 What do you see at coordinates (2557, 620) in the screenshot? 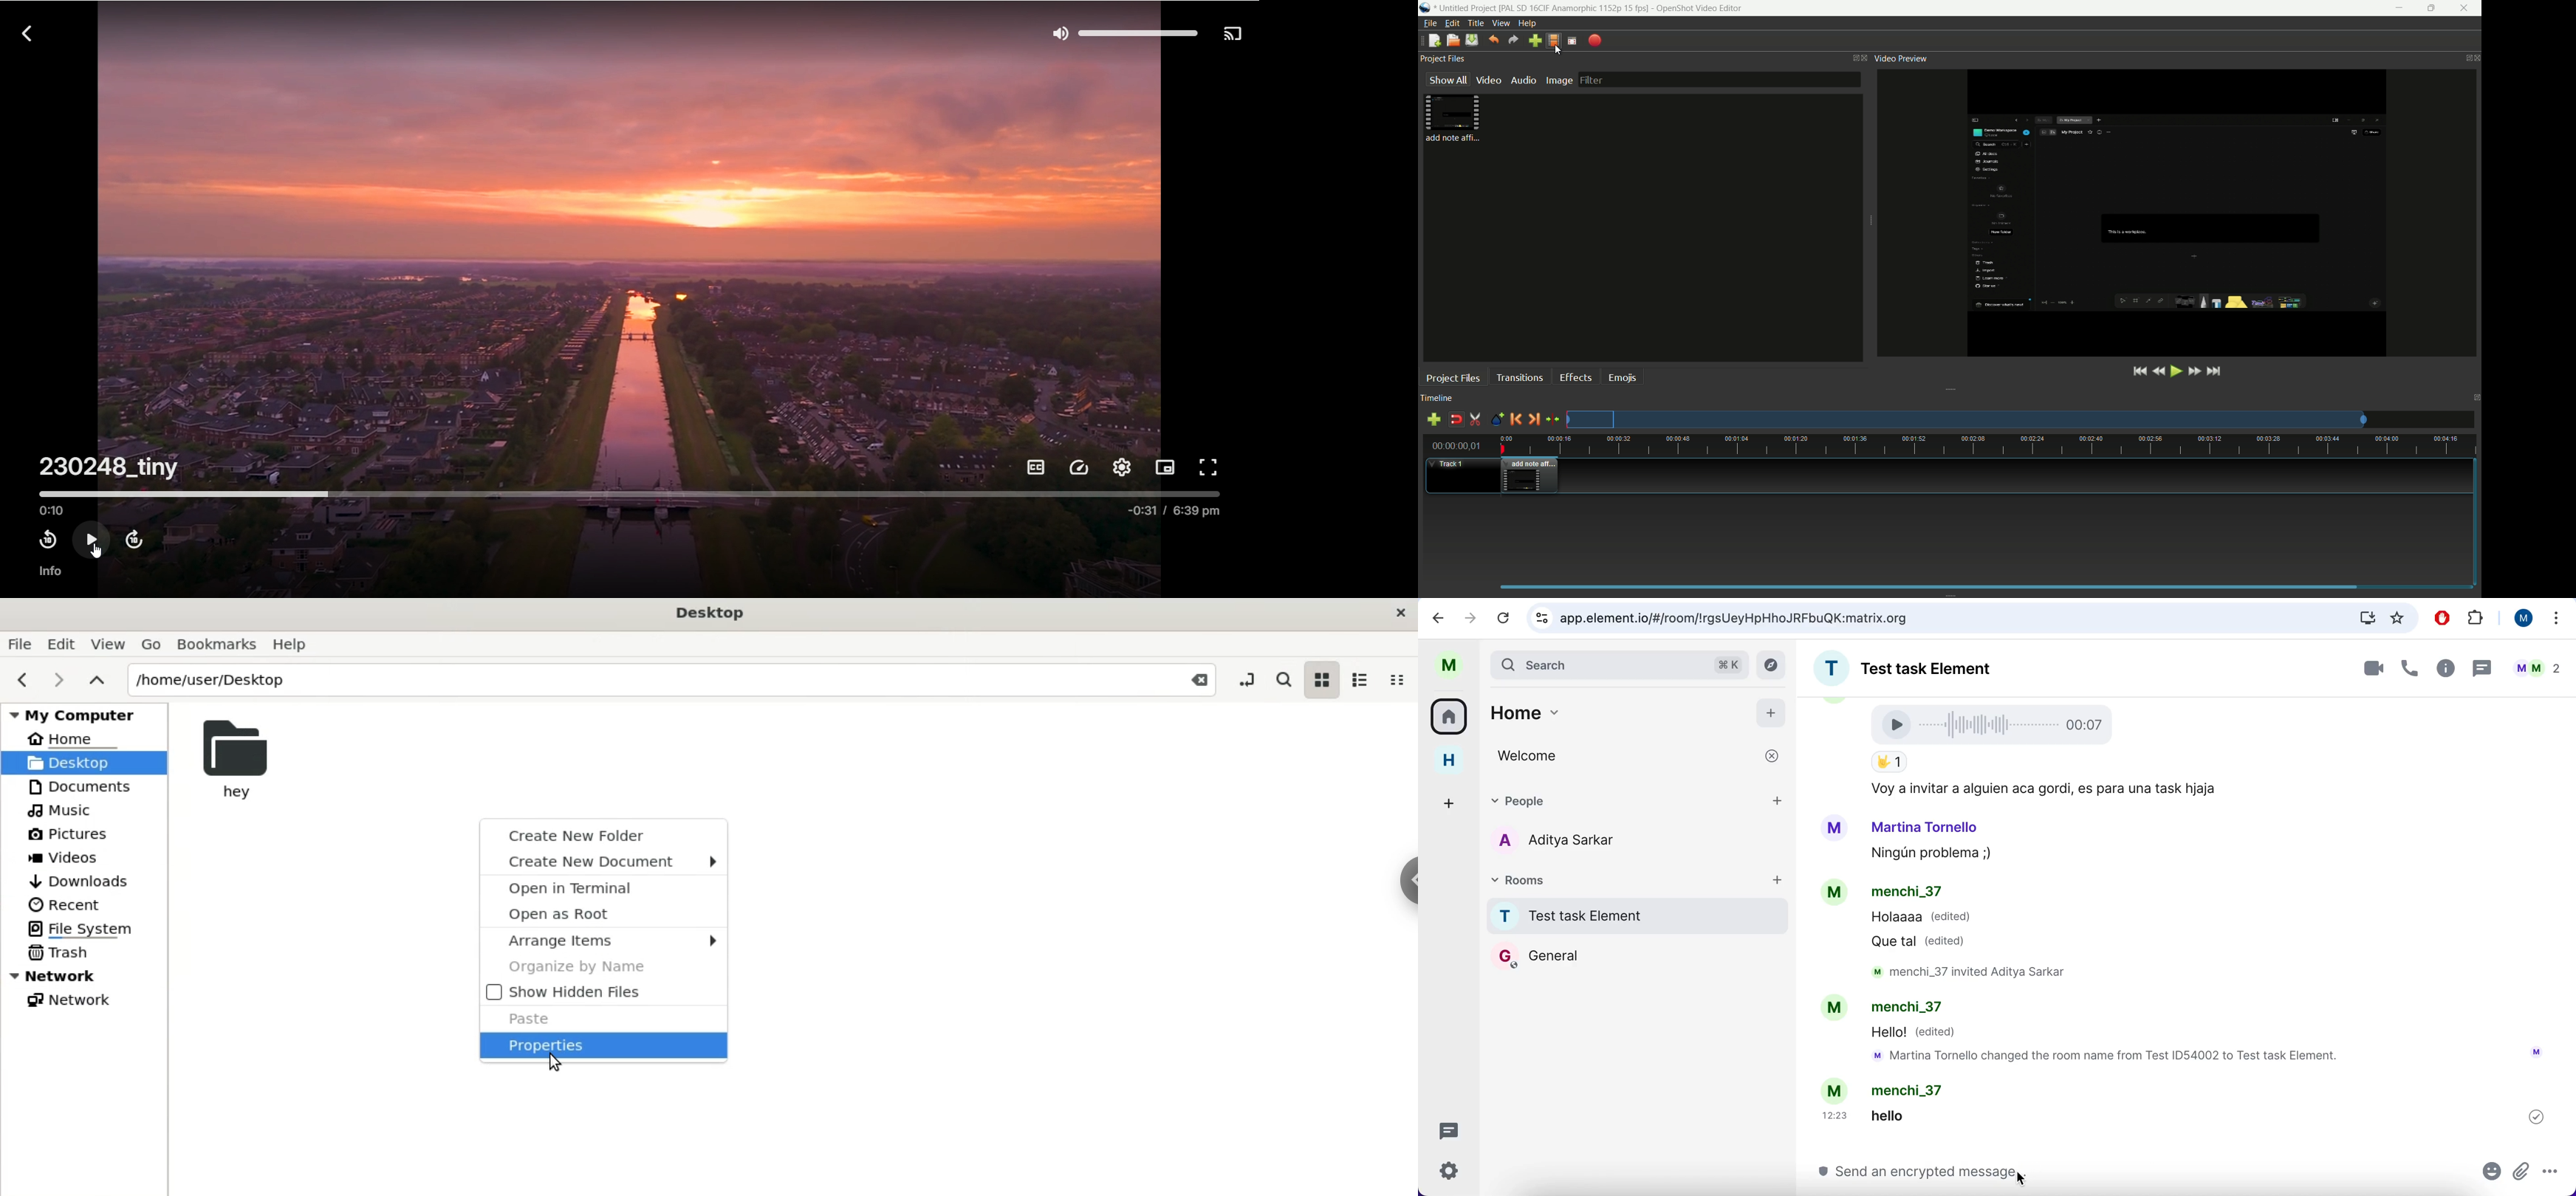
I see `more options` at bounding box center [2557, 620].